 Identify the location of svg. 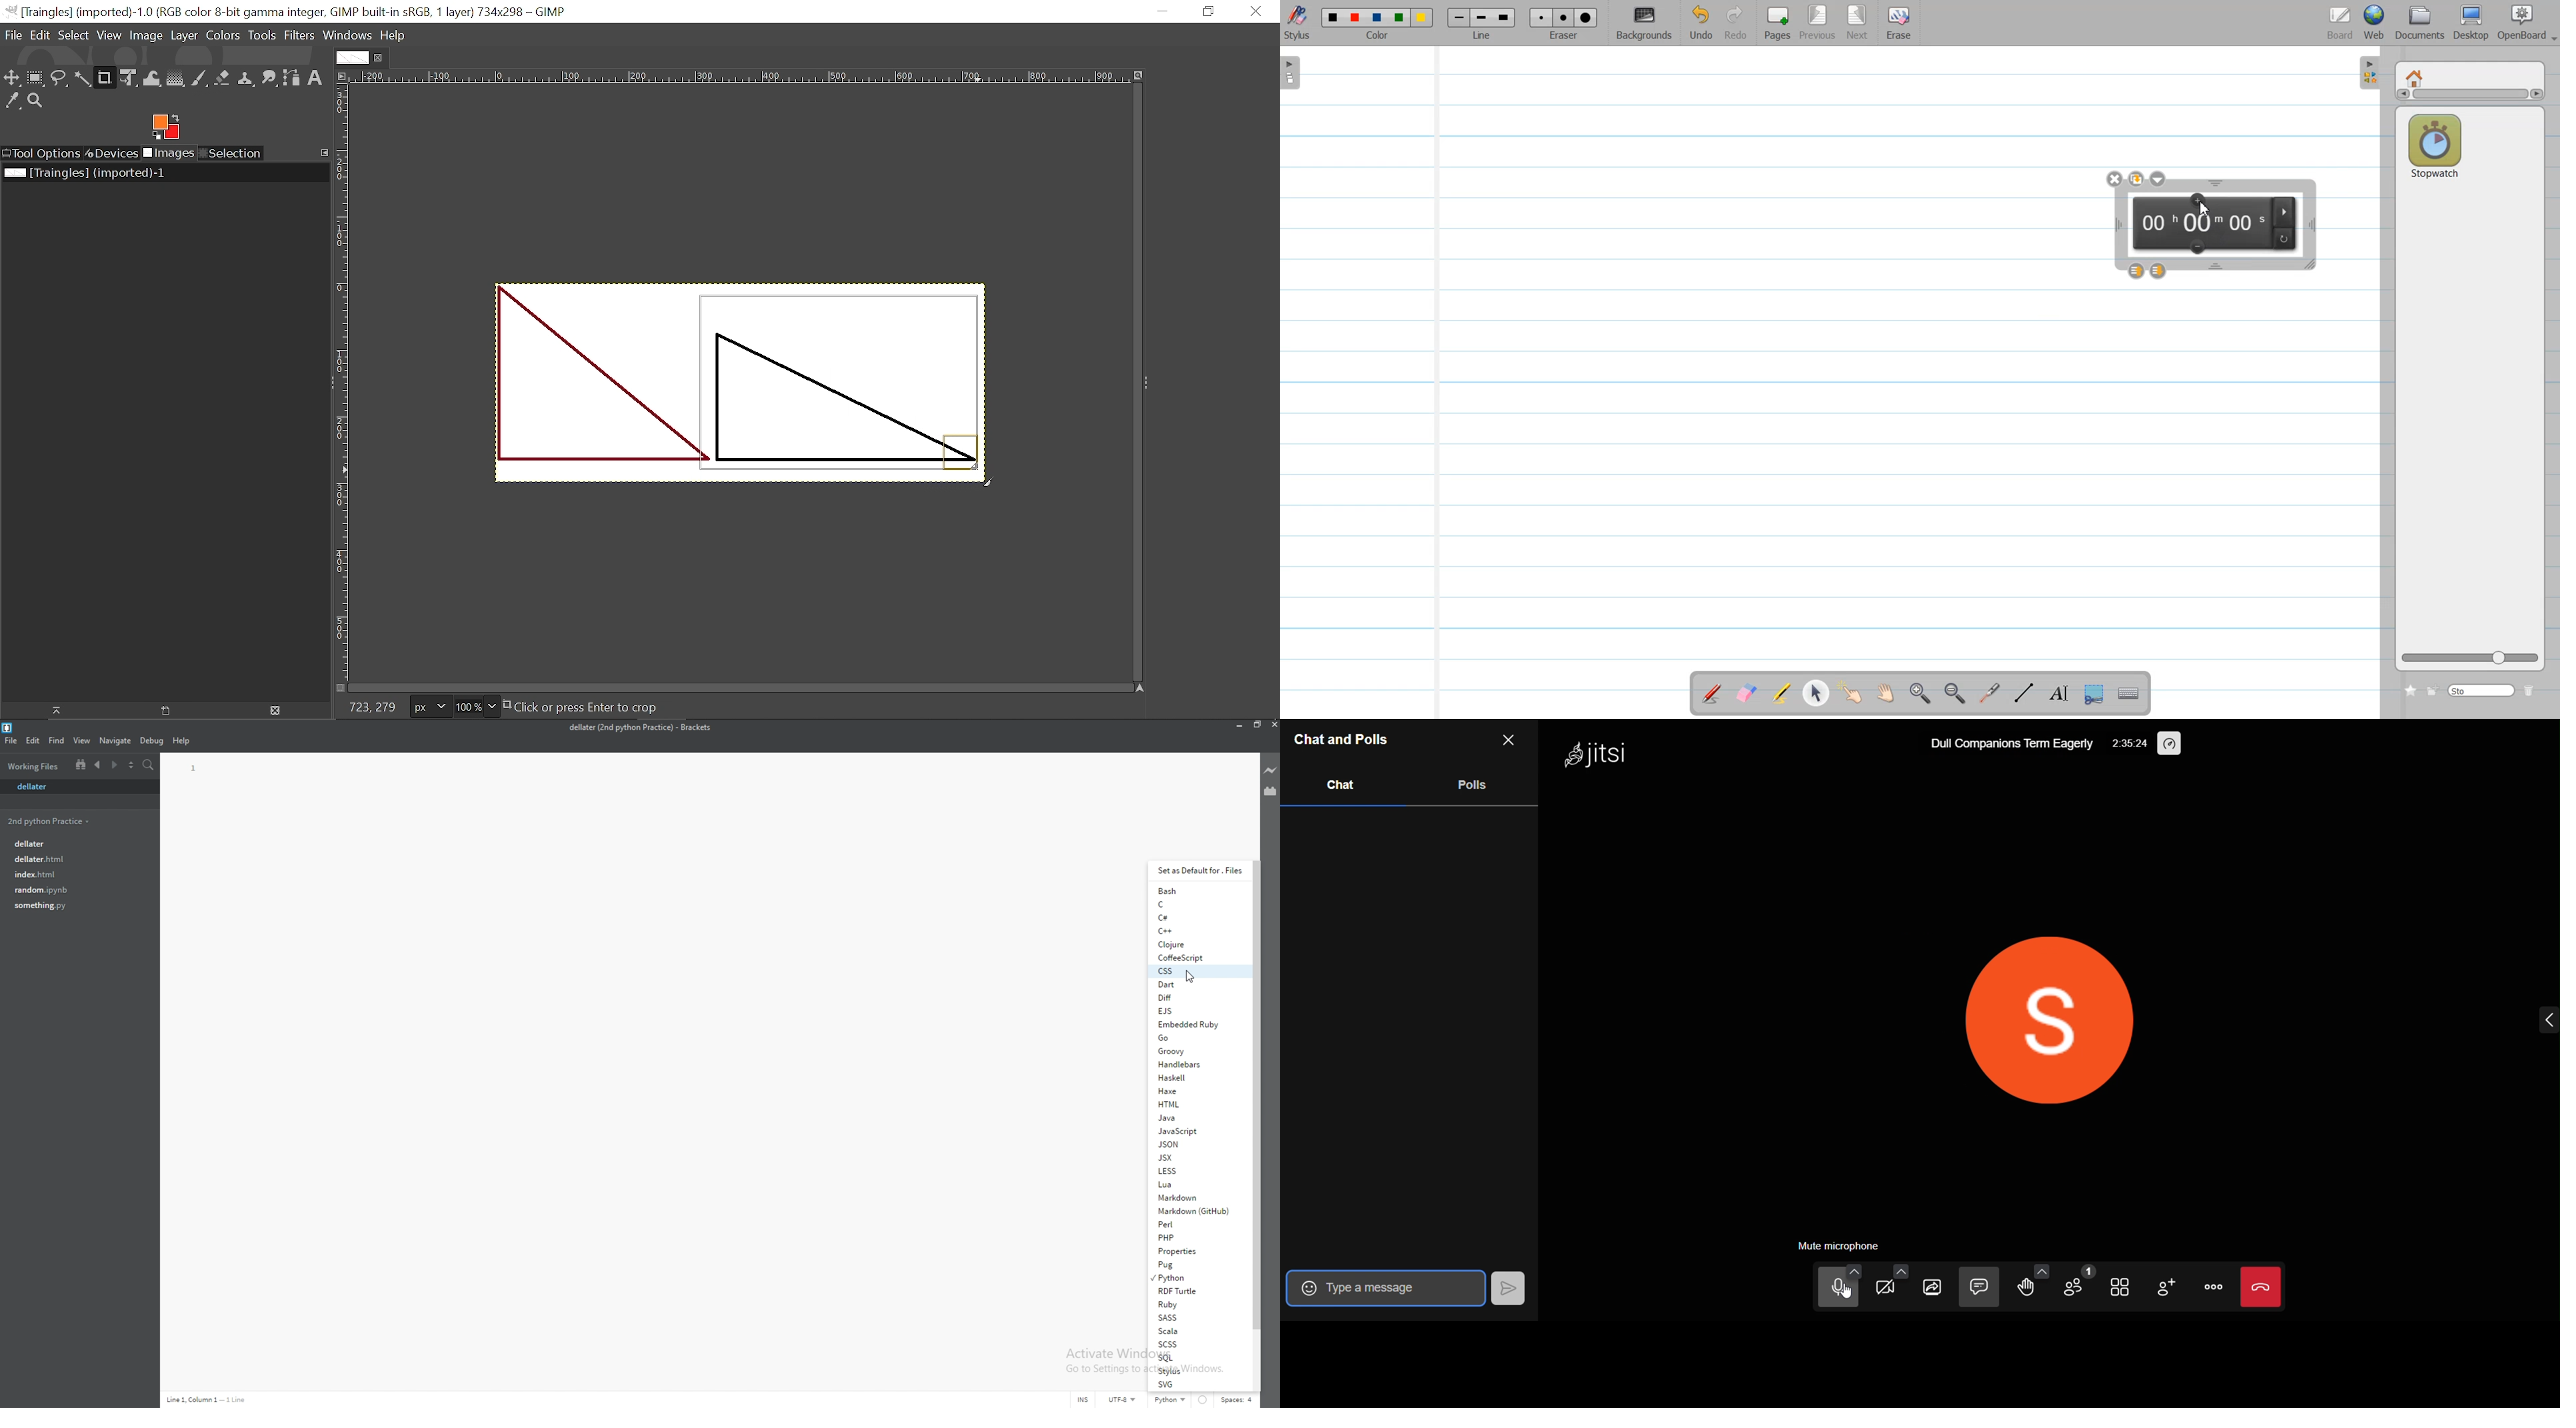
(1197, 1385).